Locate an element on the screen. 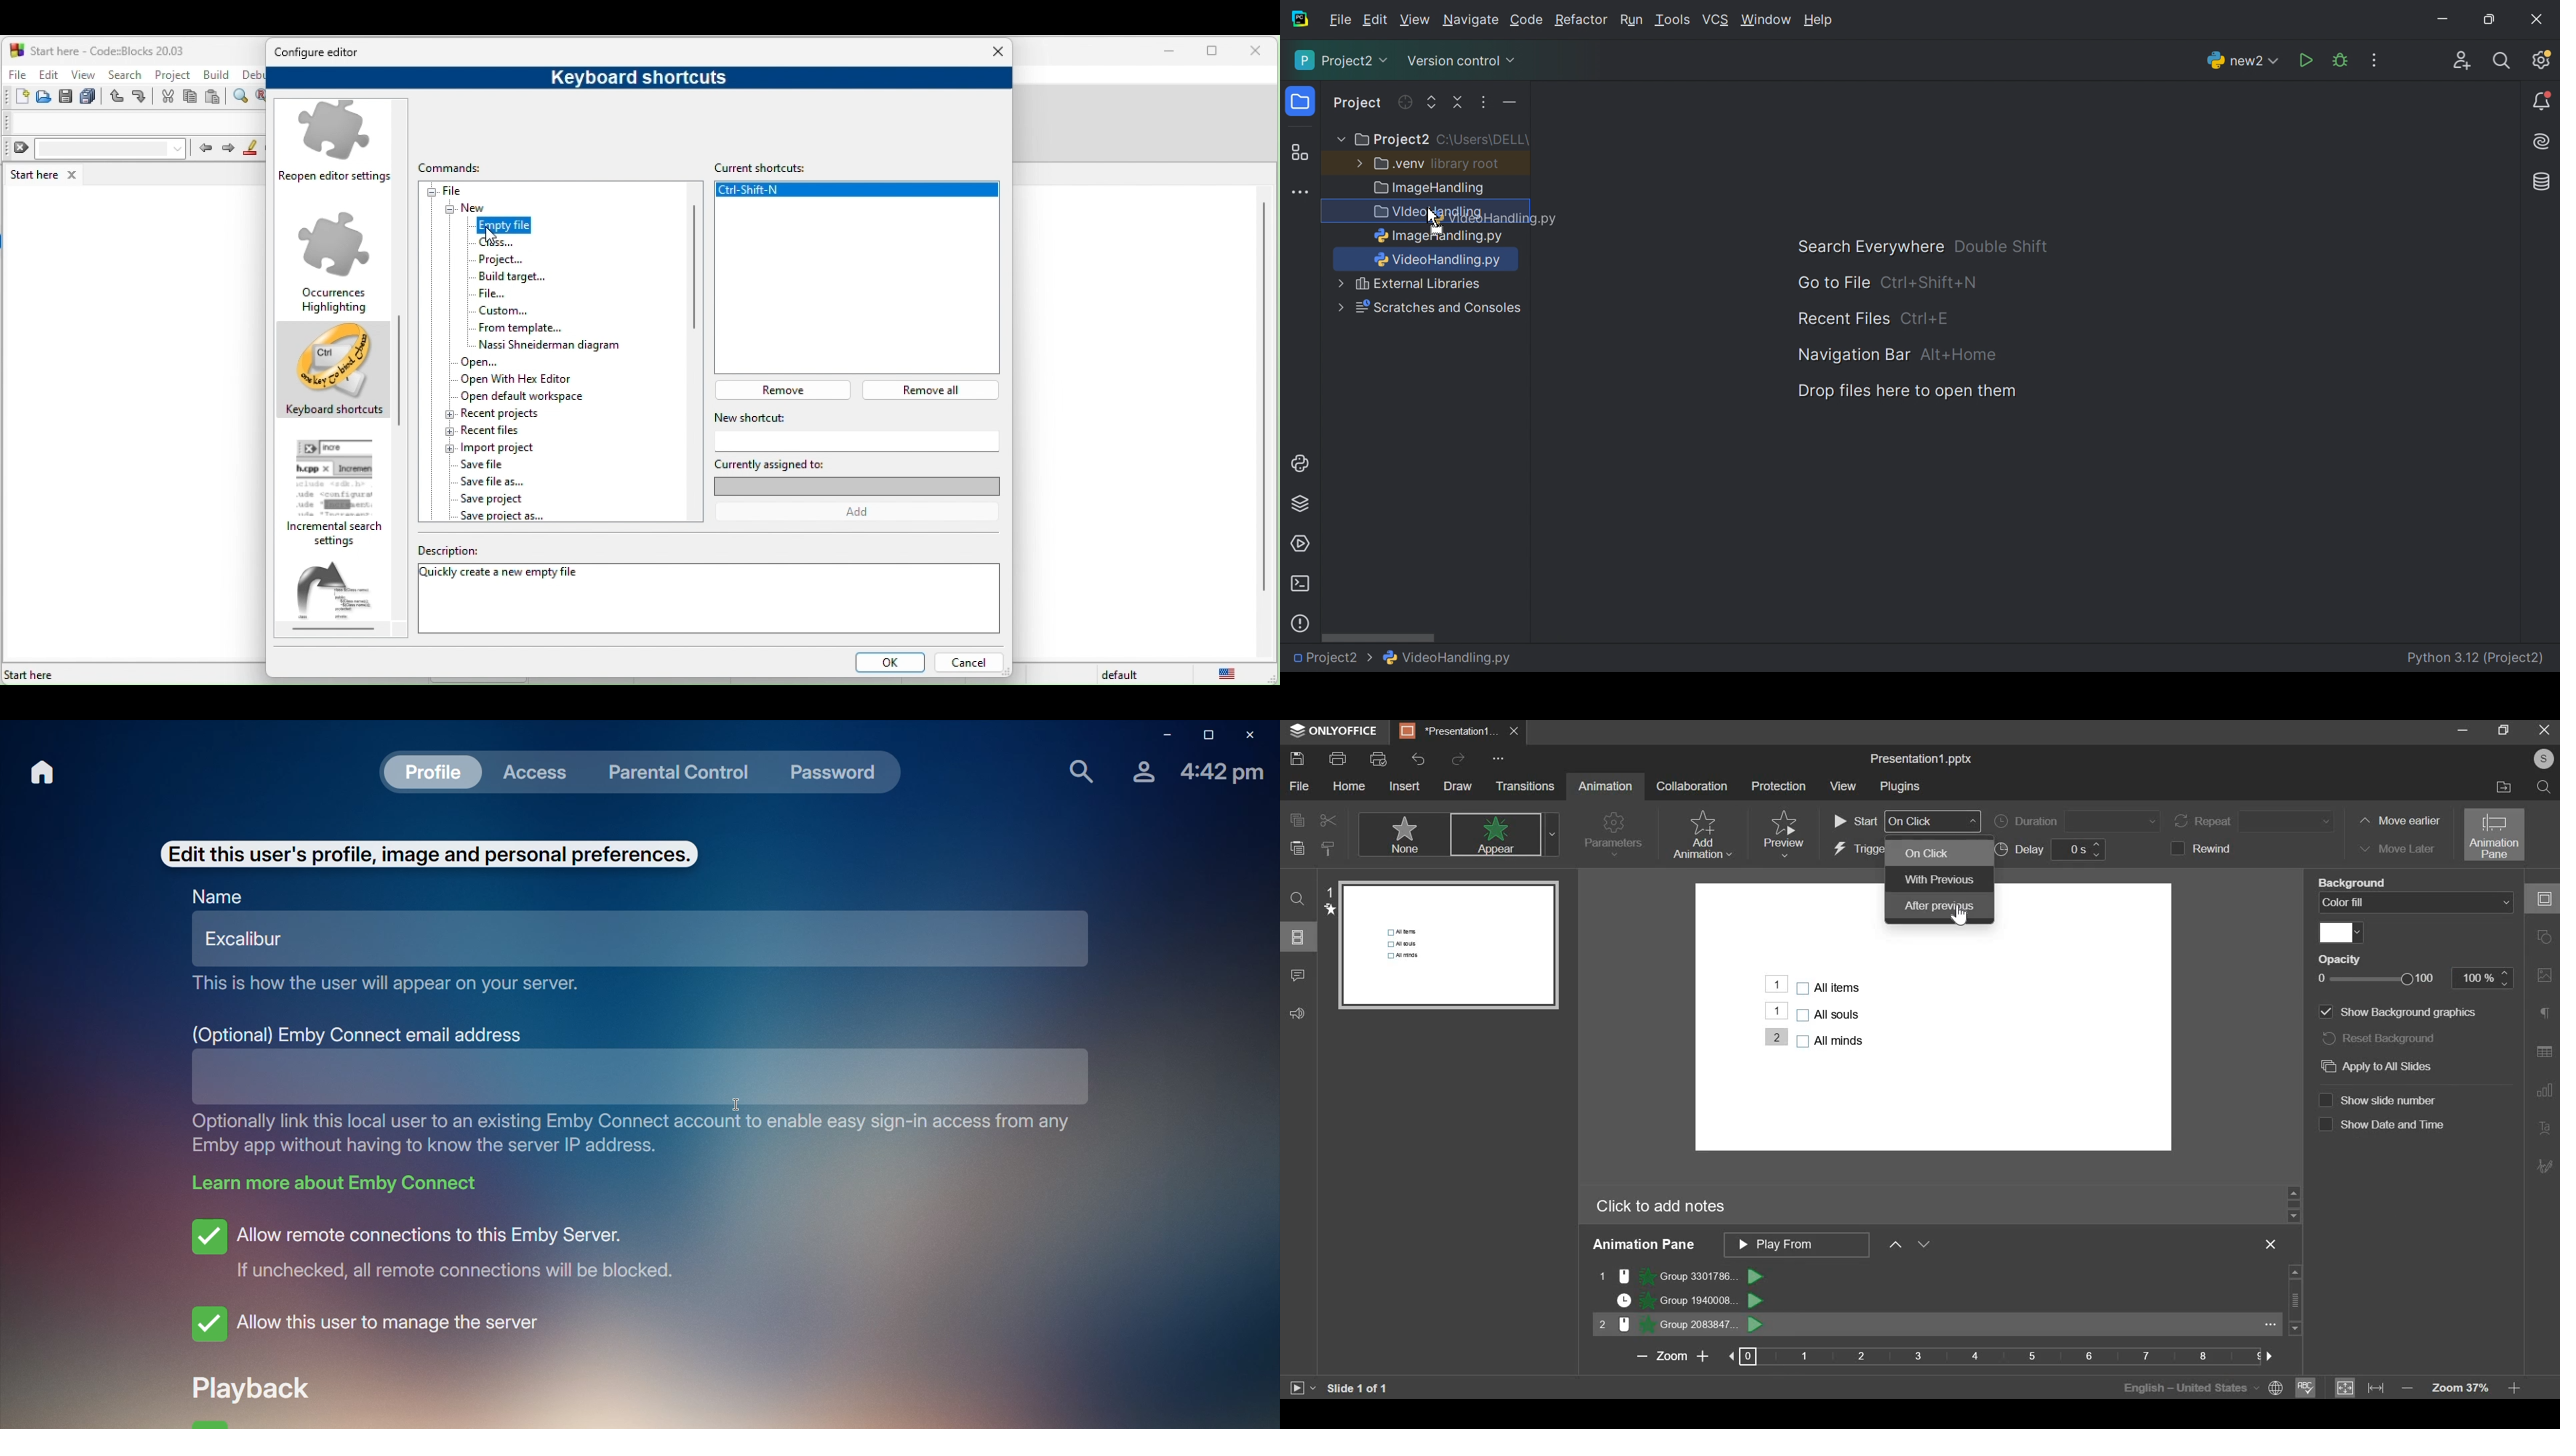 The image size is (2576, 1456). show date and time is located at coordinates (2381, 1125).